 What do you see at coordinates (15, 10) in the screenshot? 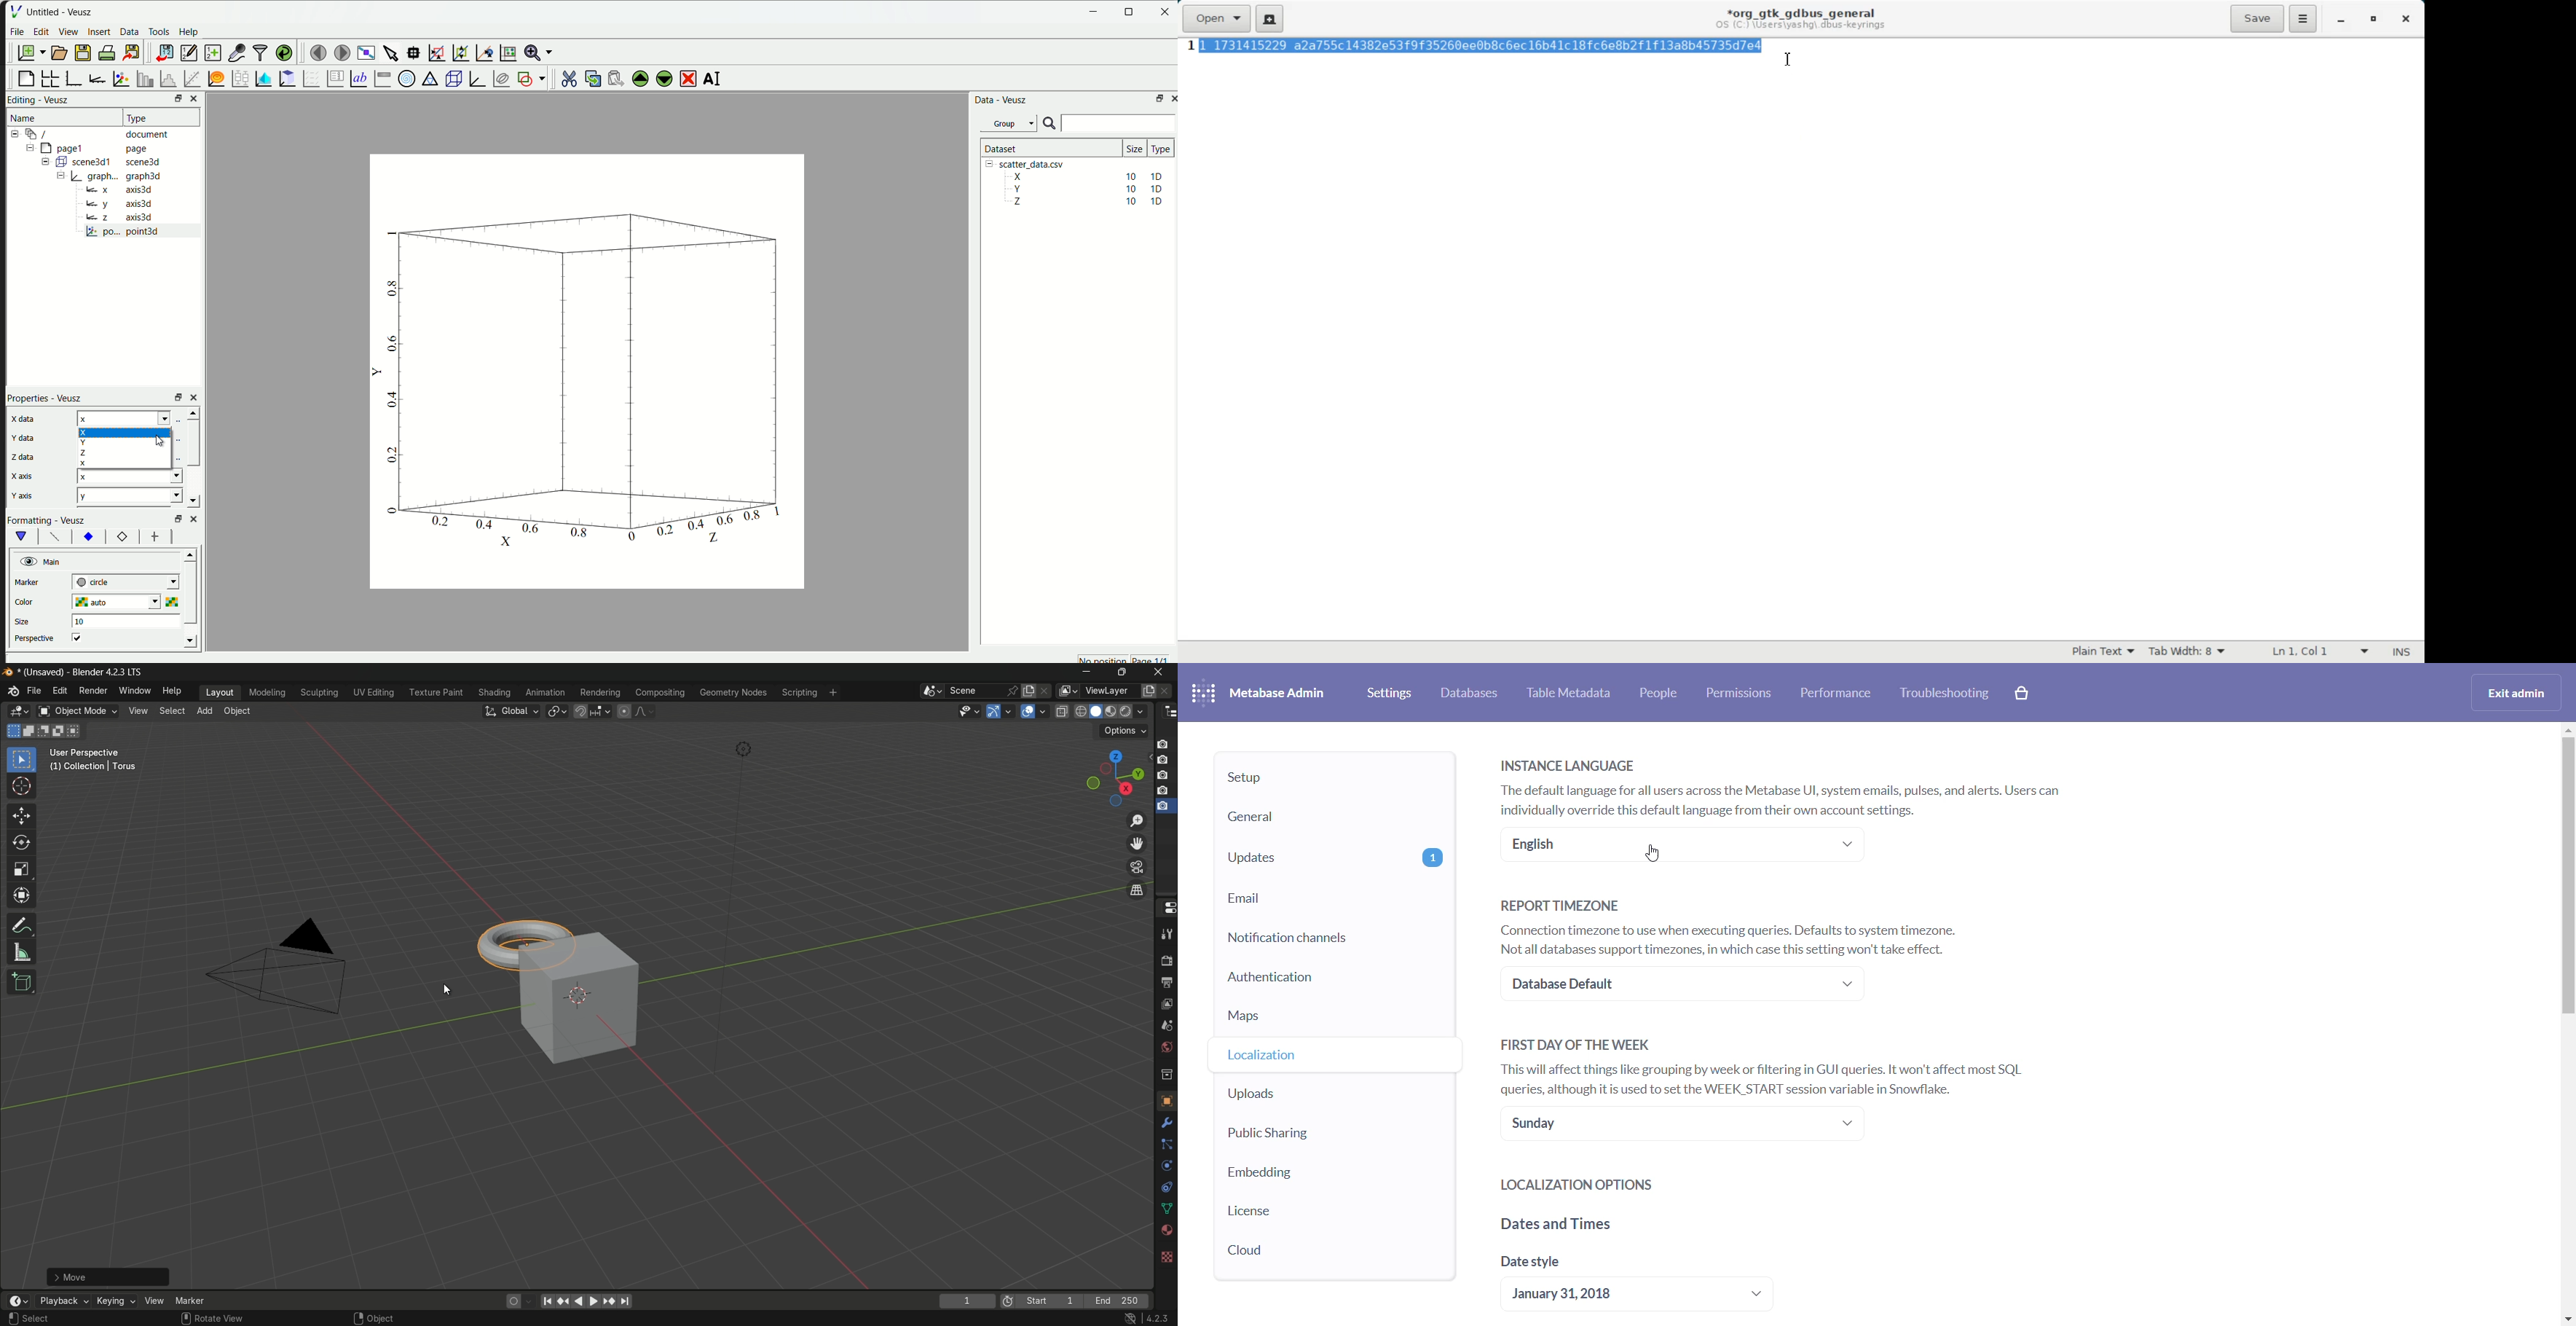
I see `| File` at bounding box center [15, 10].